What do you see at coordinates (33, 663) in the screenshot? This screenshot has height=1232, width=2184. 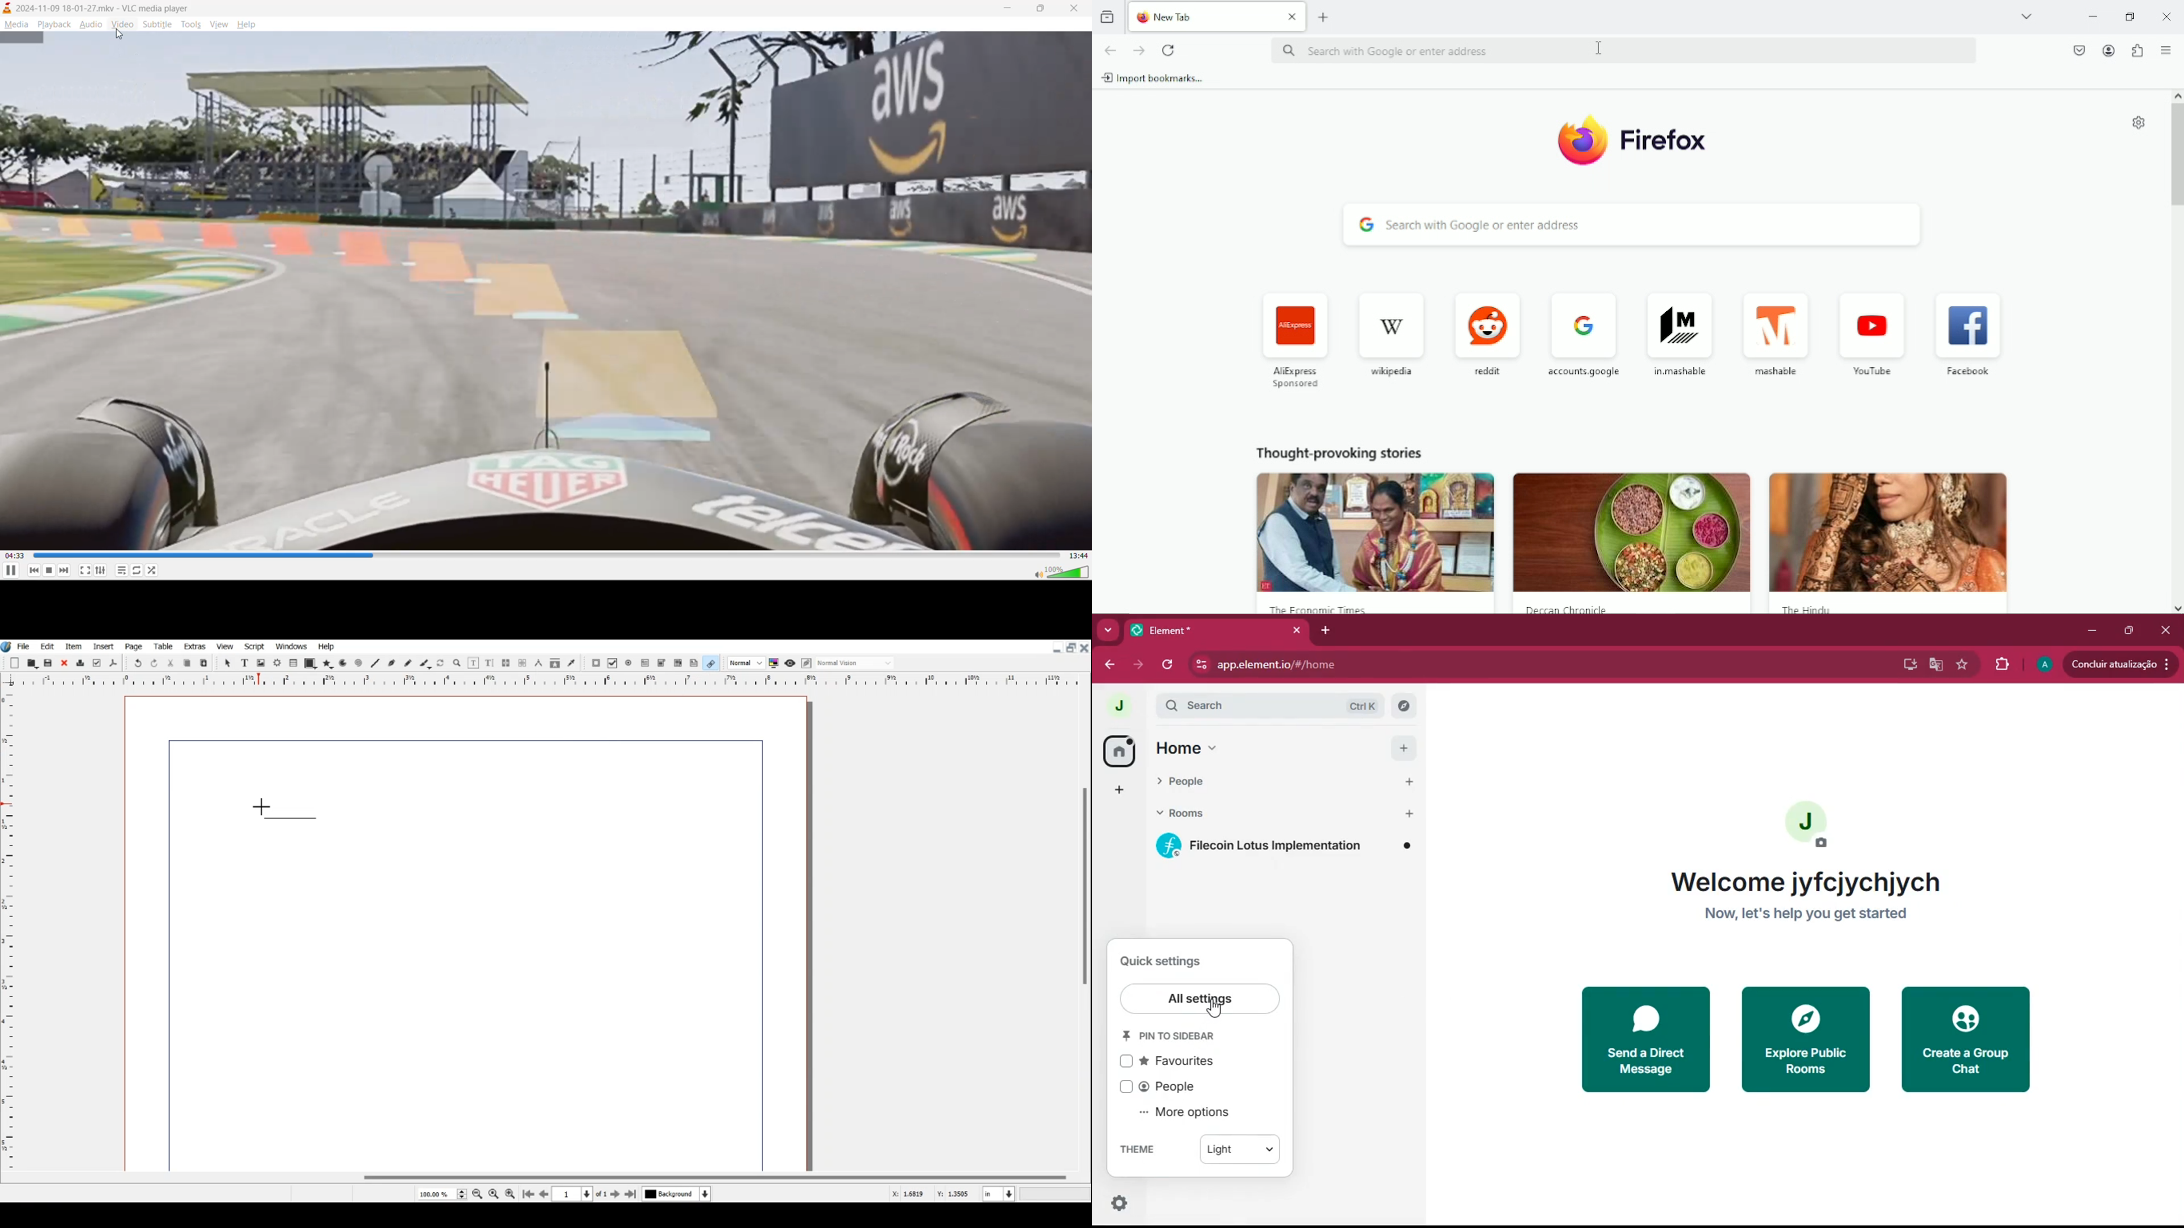 I see `Open` at bounding box center [33, 663].